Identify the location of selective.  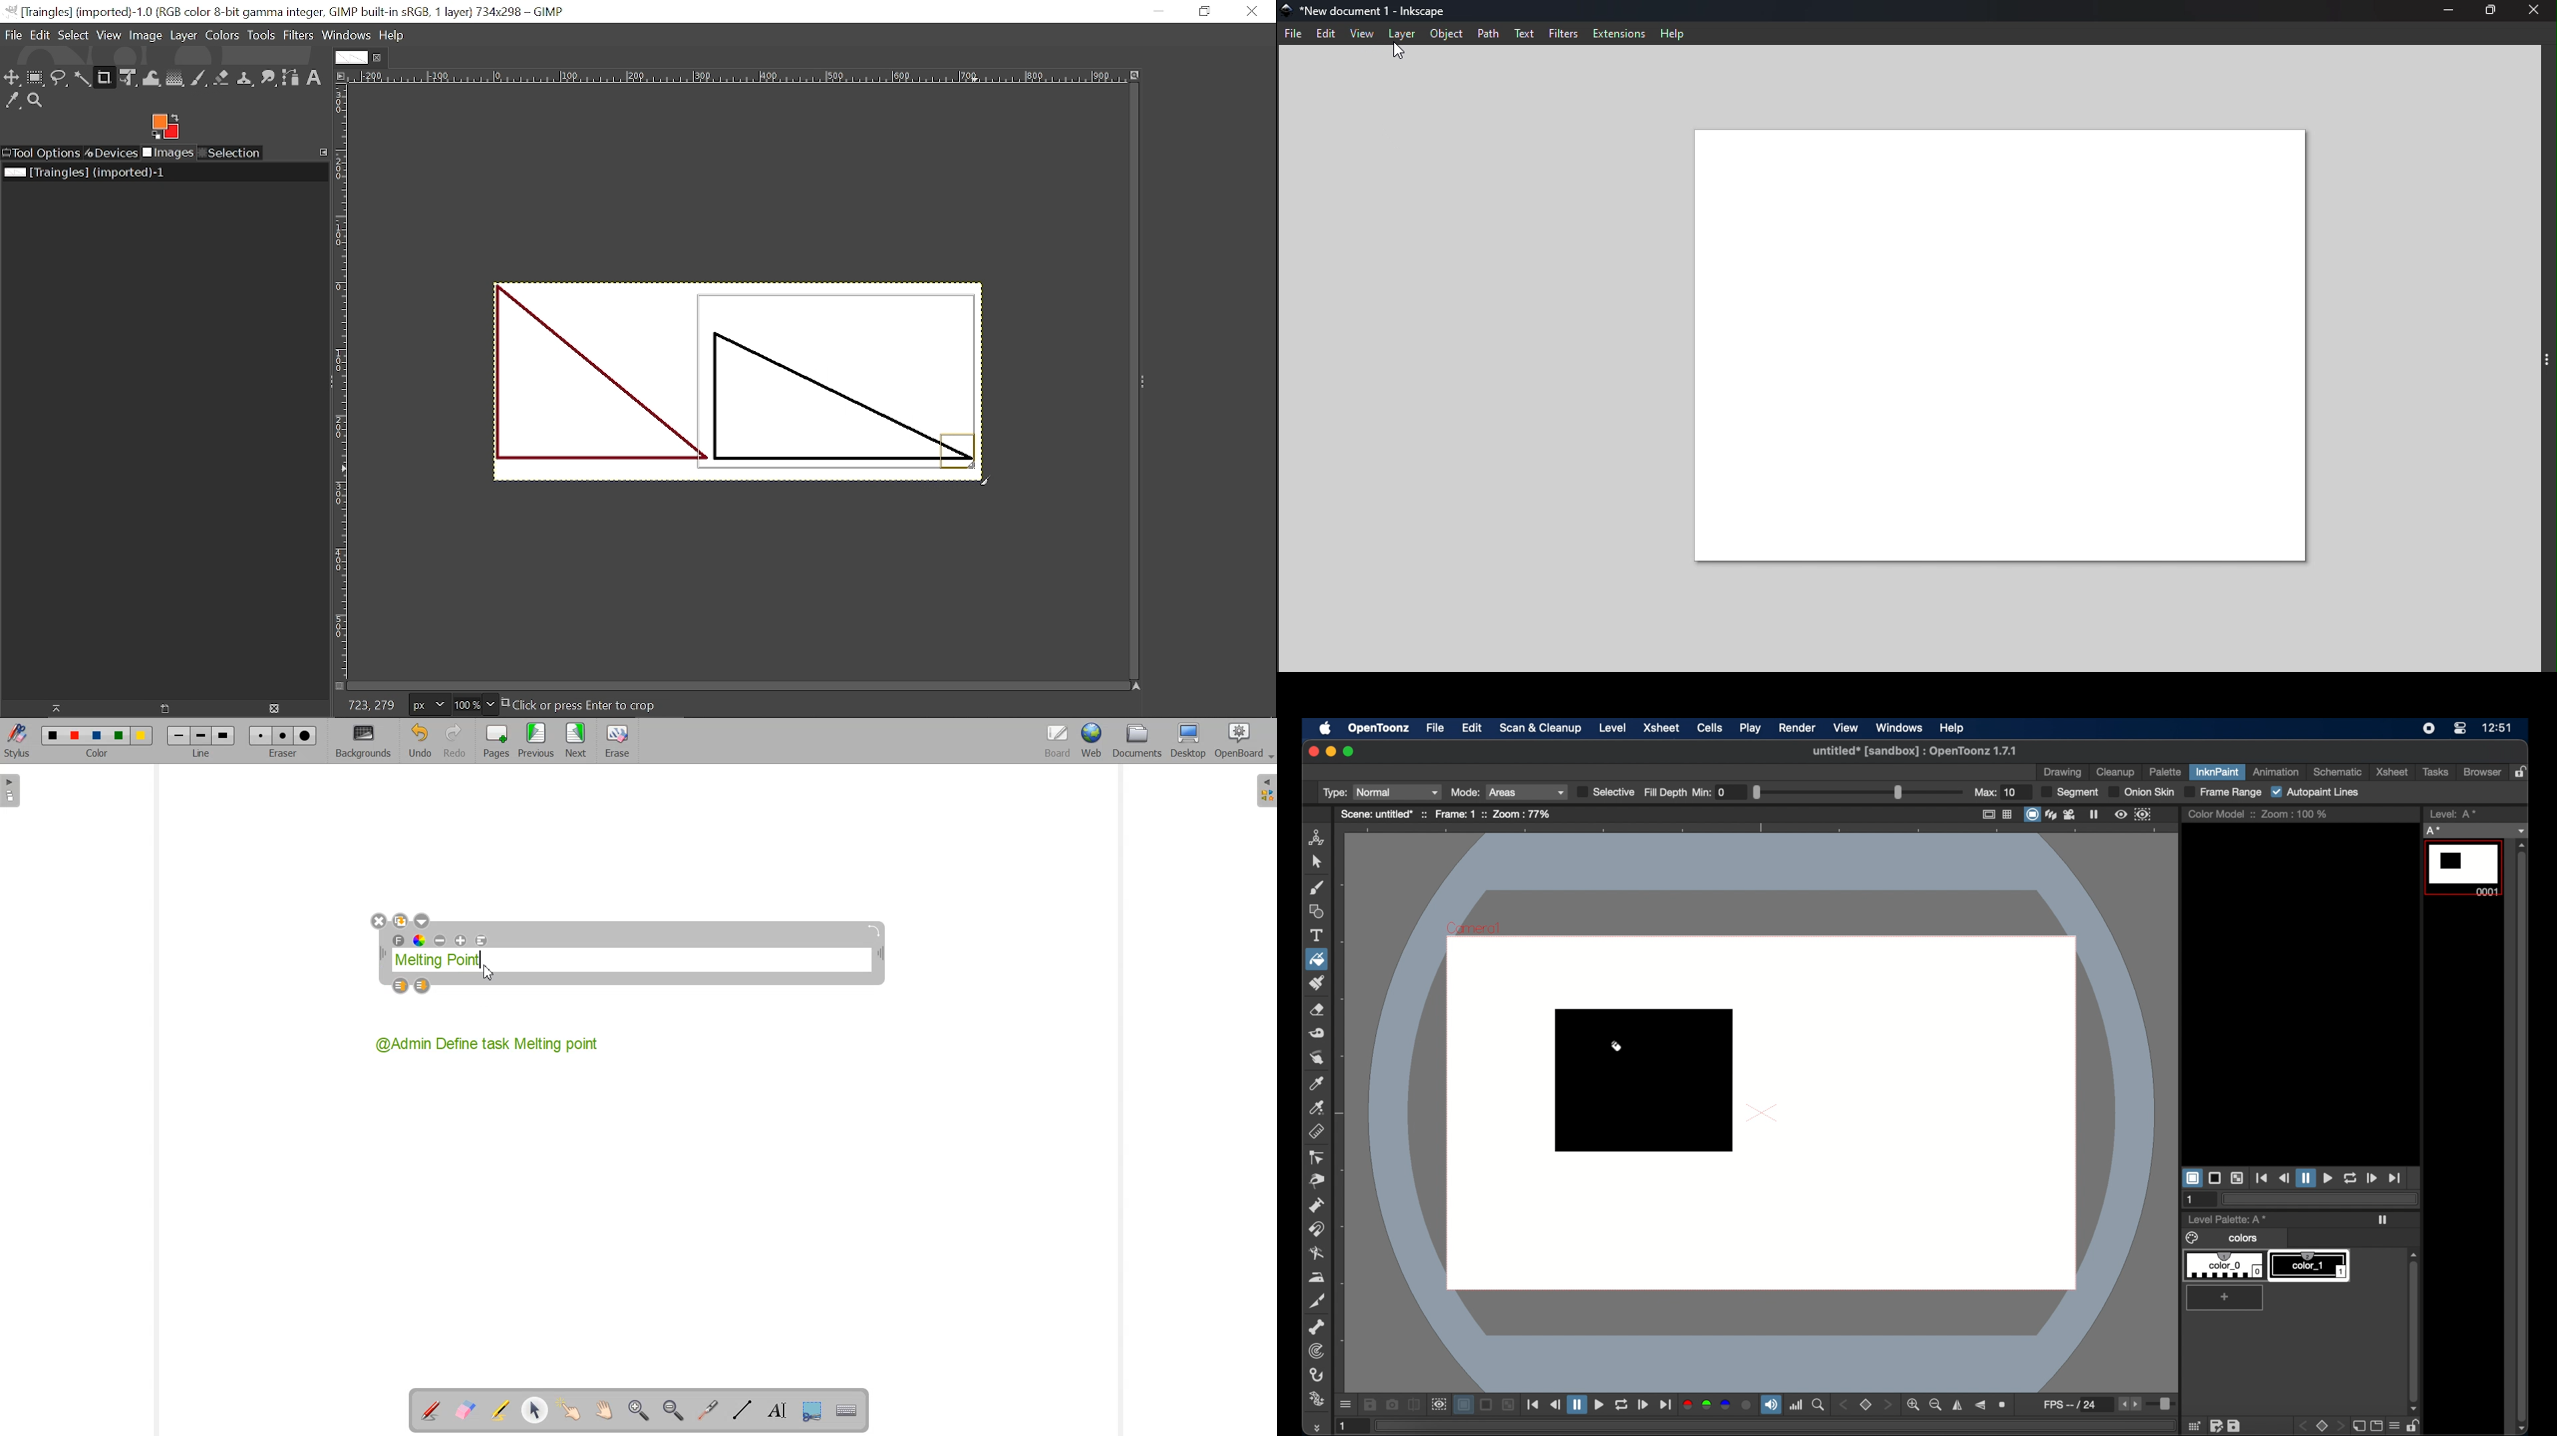
(1604, 792).